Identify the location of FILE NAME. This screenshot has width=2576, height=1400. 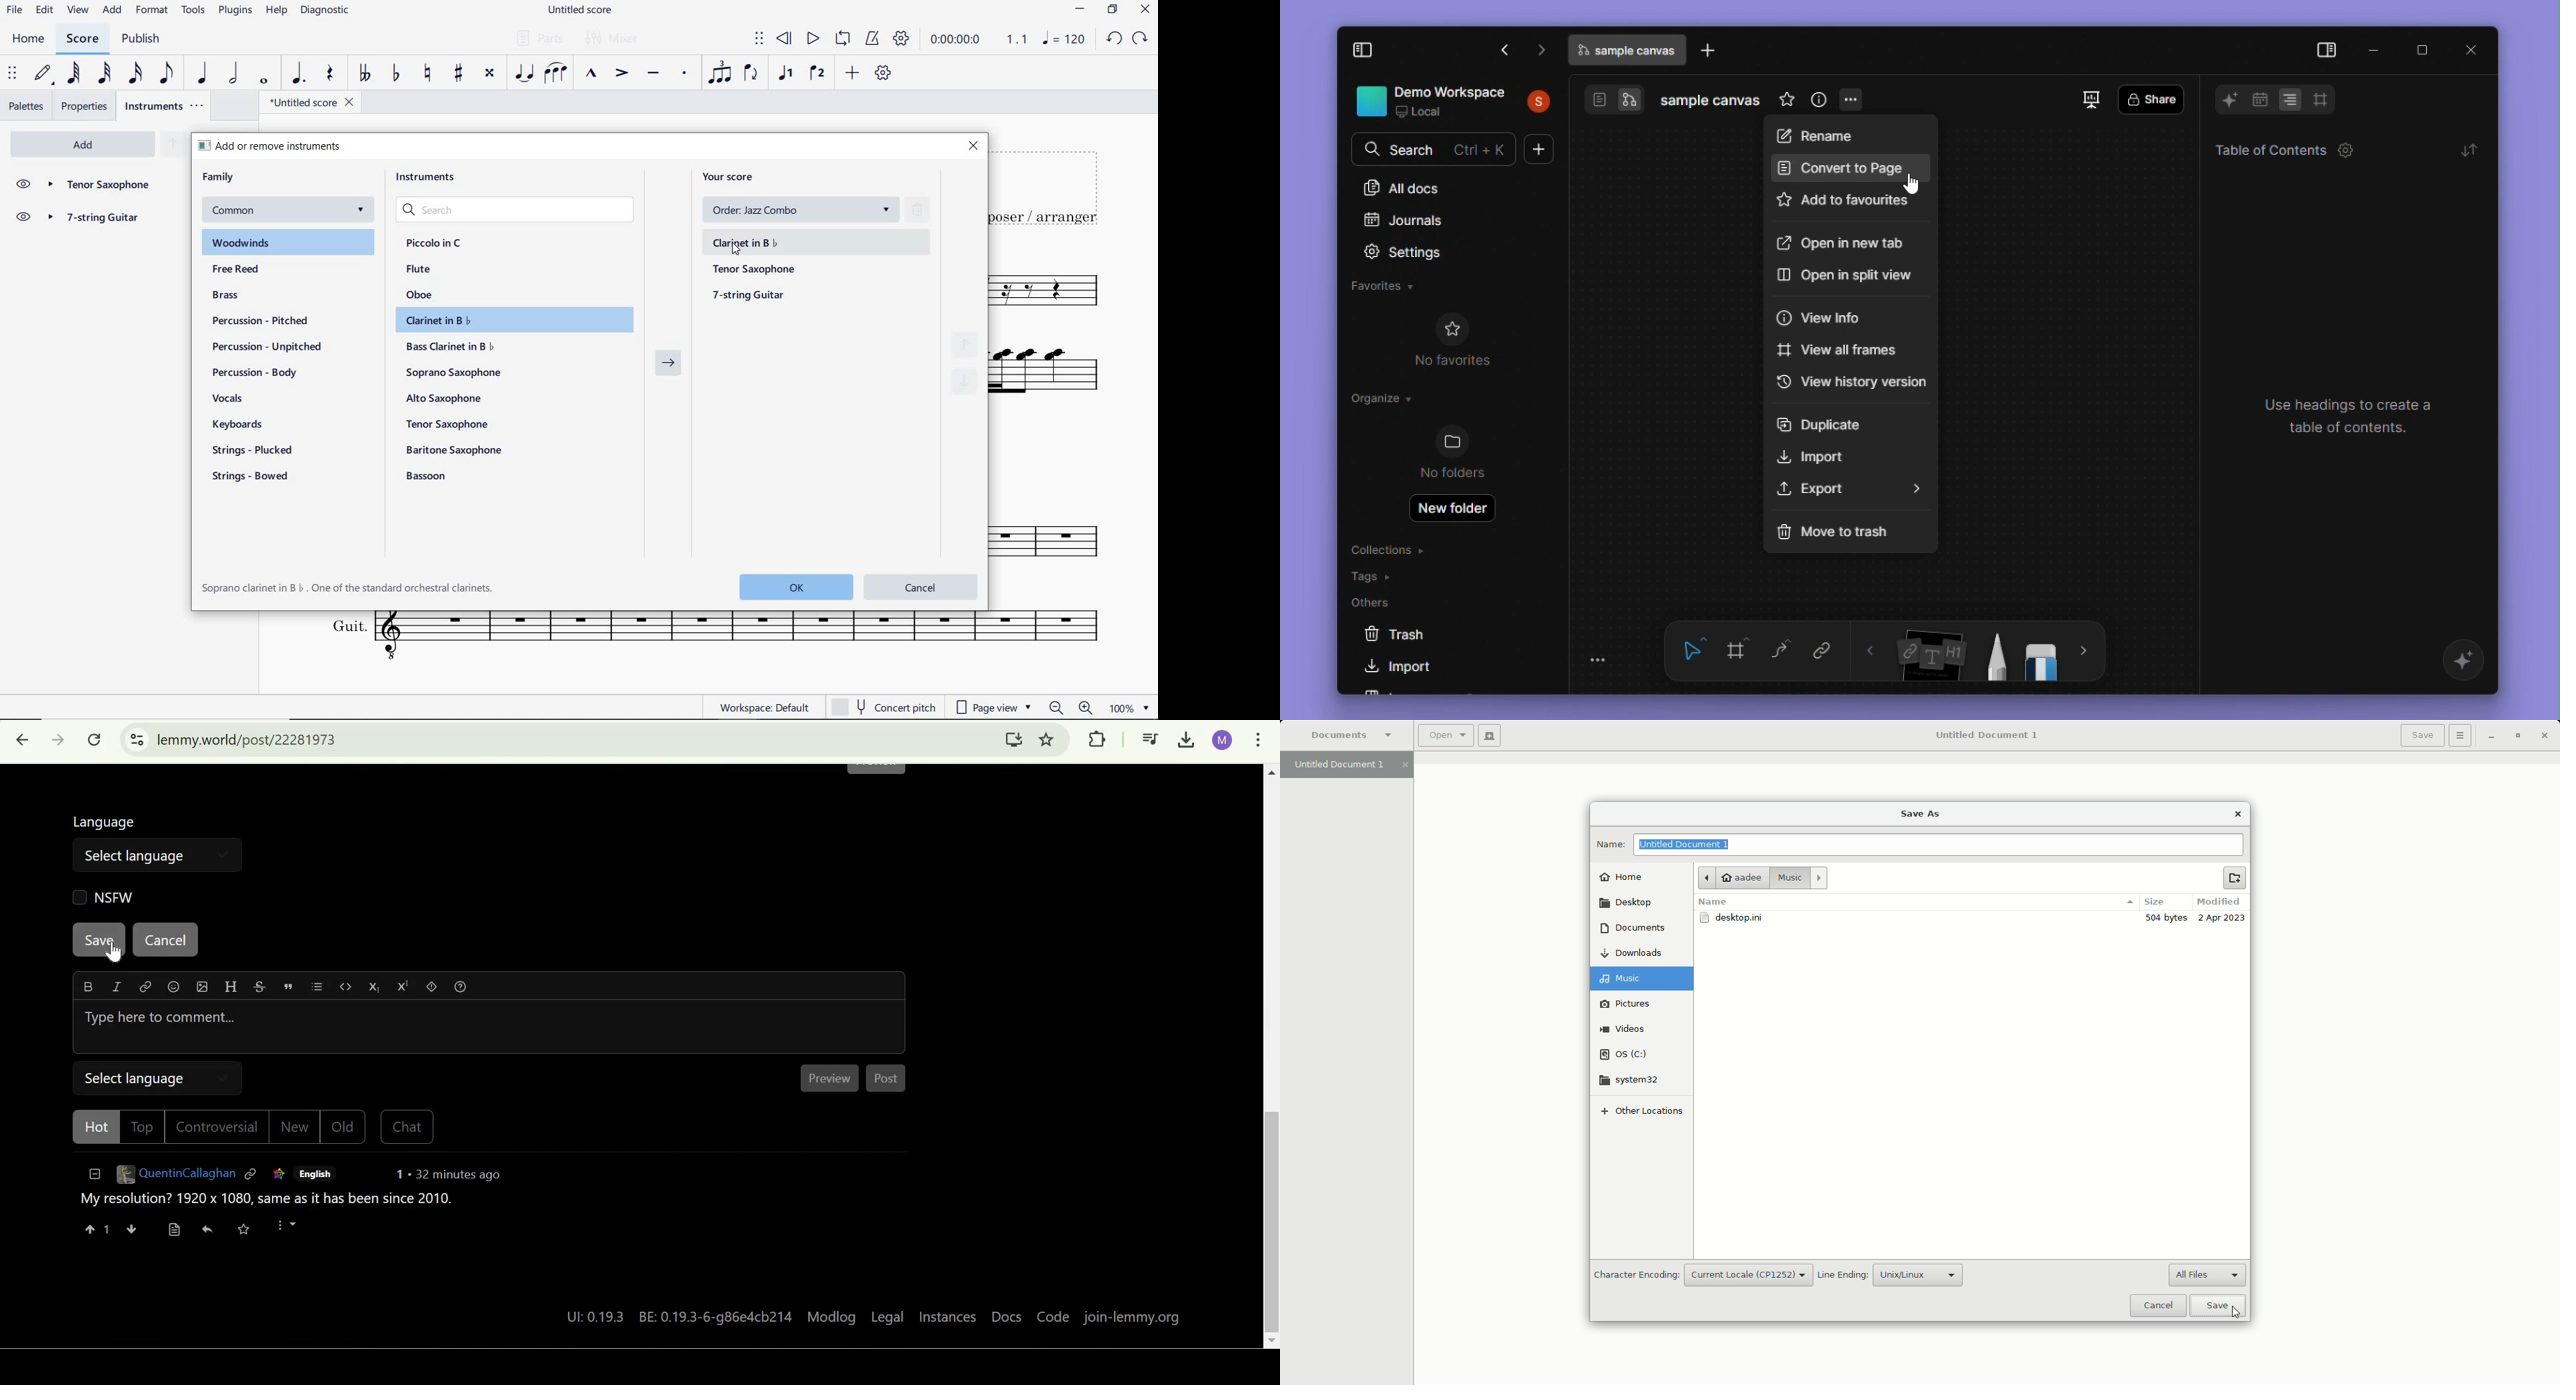
(307, 104).